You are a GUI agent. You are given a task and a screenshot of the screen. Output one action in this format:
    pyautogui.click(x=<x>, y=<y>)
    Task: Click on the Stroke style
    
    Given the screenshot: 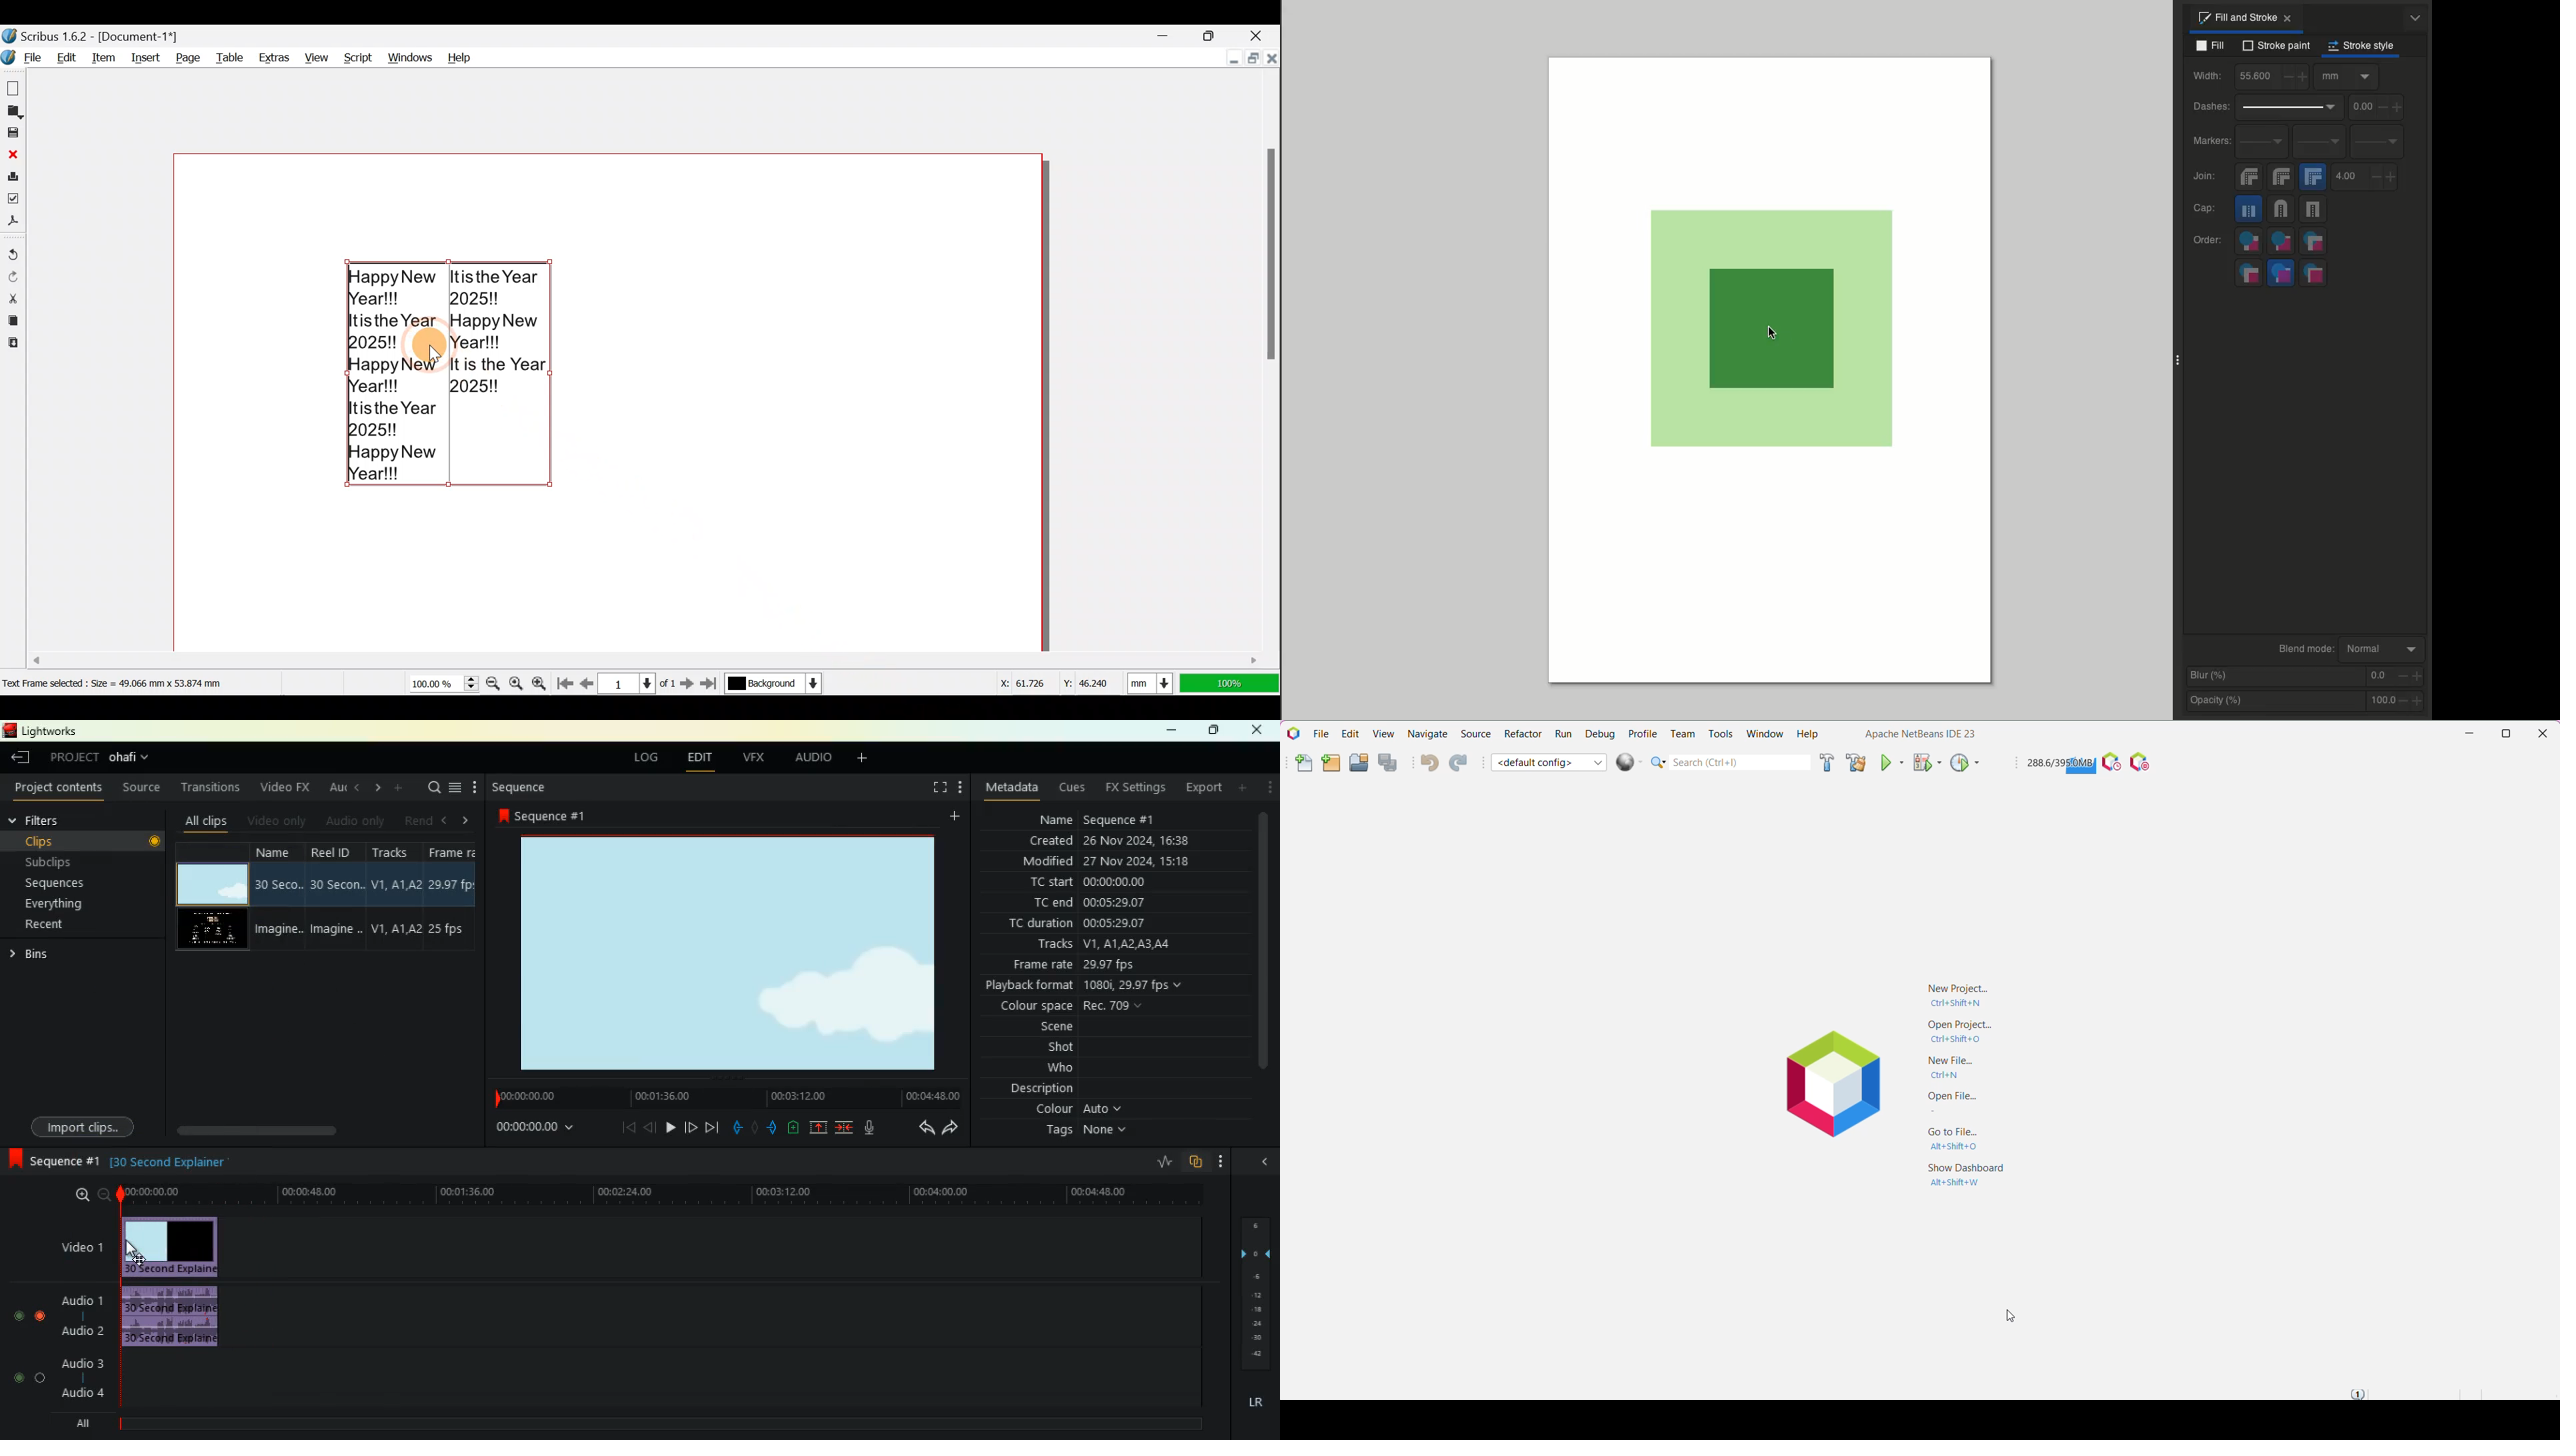 What is the action you would take?
    pyautogui.click(x=2362, y=47)
    